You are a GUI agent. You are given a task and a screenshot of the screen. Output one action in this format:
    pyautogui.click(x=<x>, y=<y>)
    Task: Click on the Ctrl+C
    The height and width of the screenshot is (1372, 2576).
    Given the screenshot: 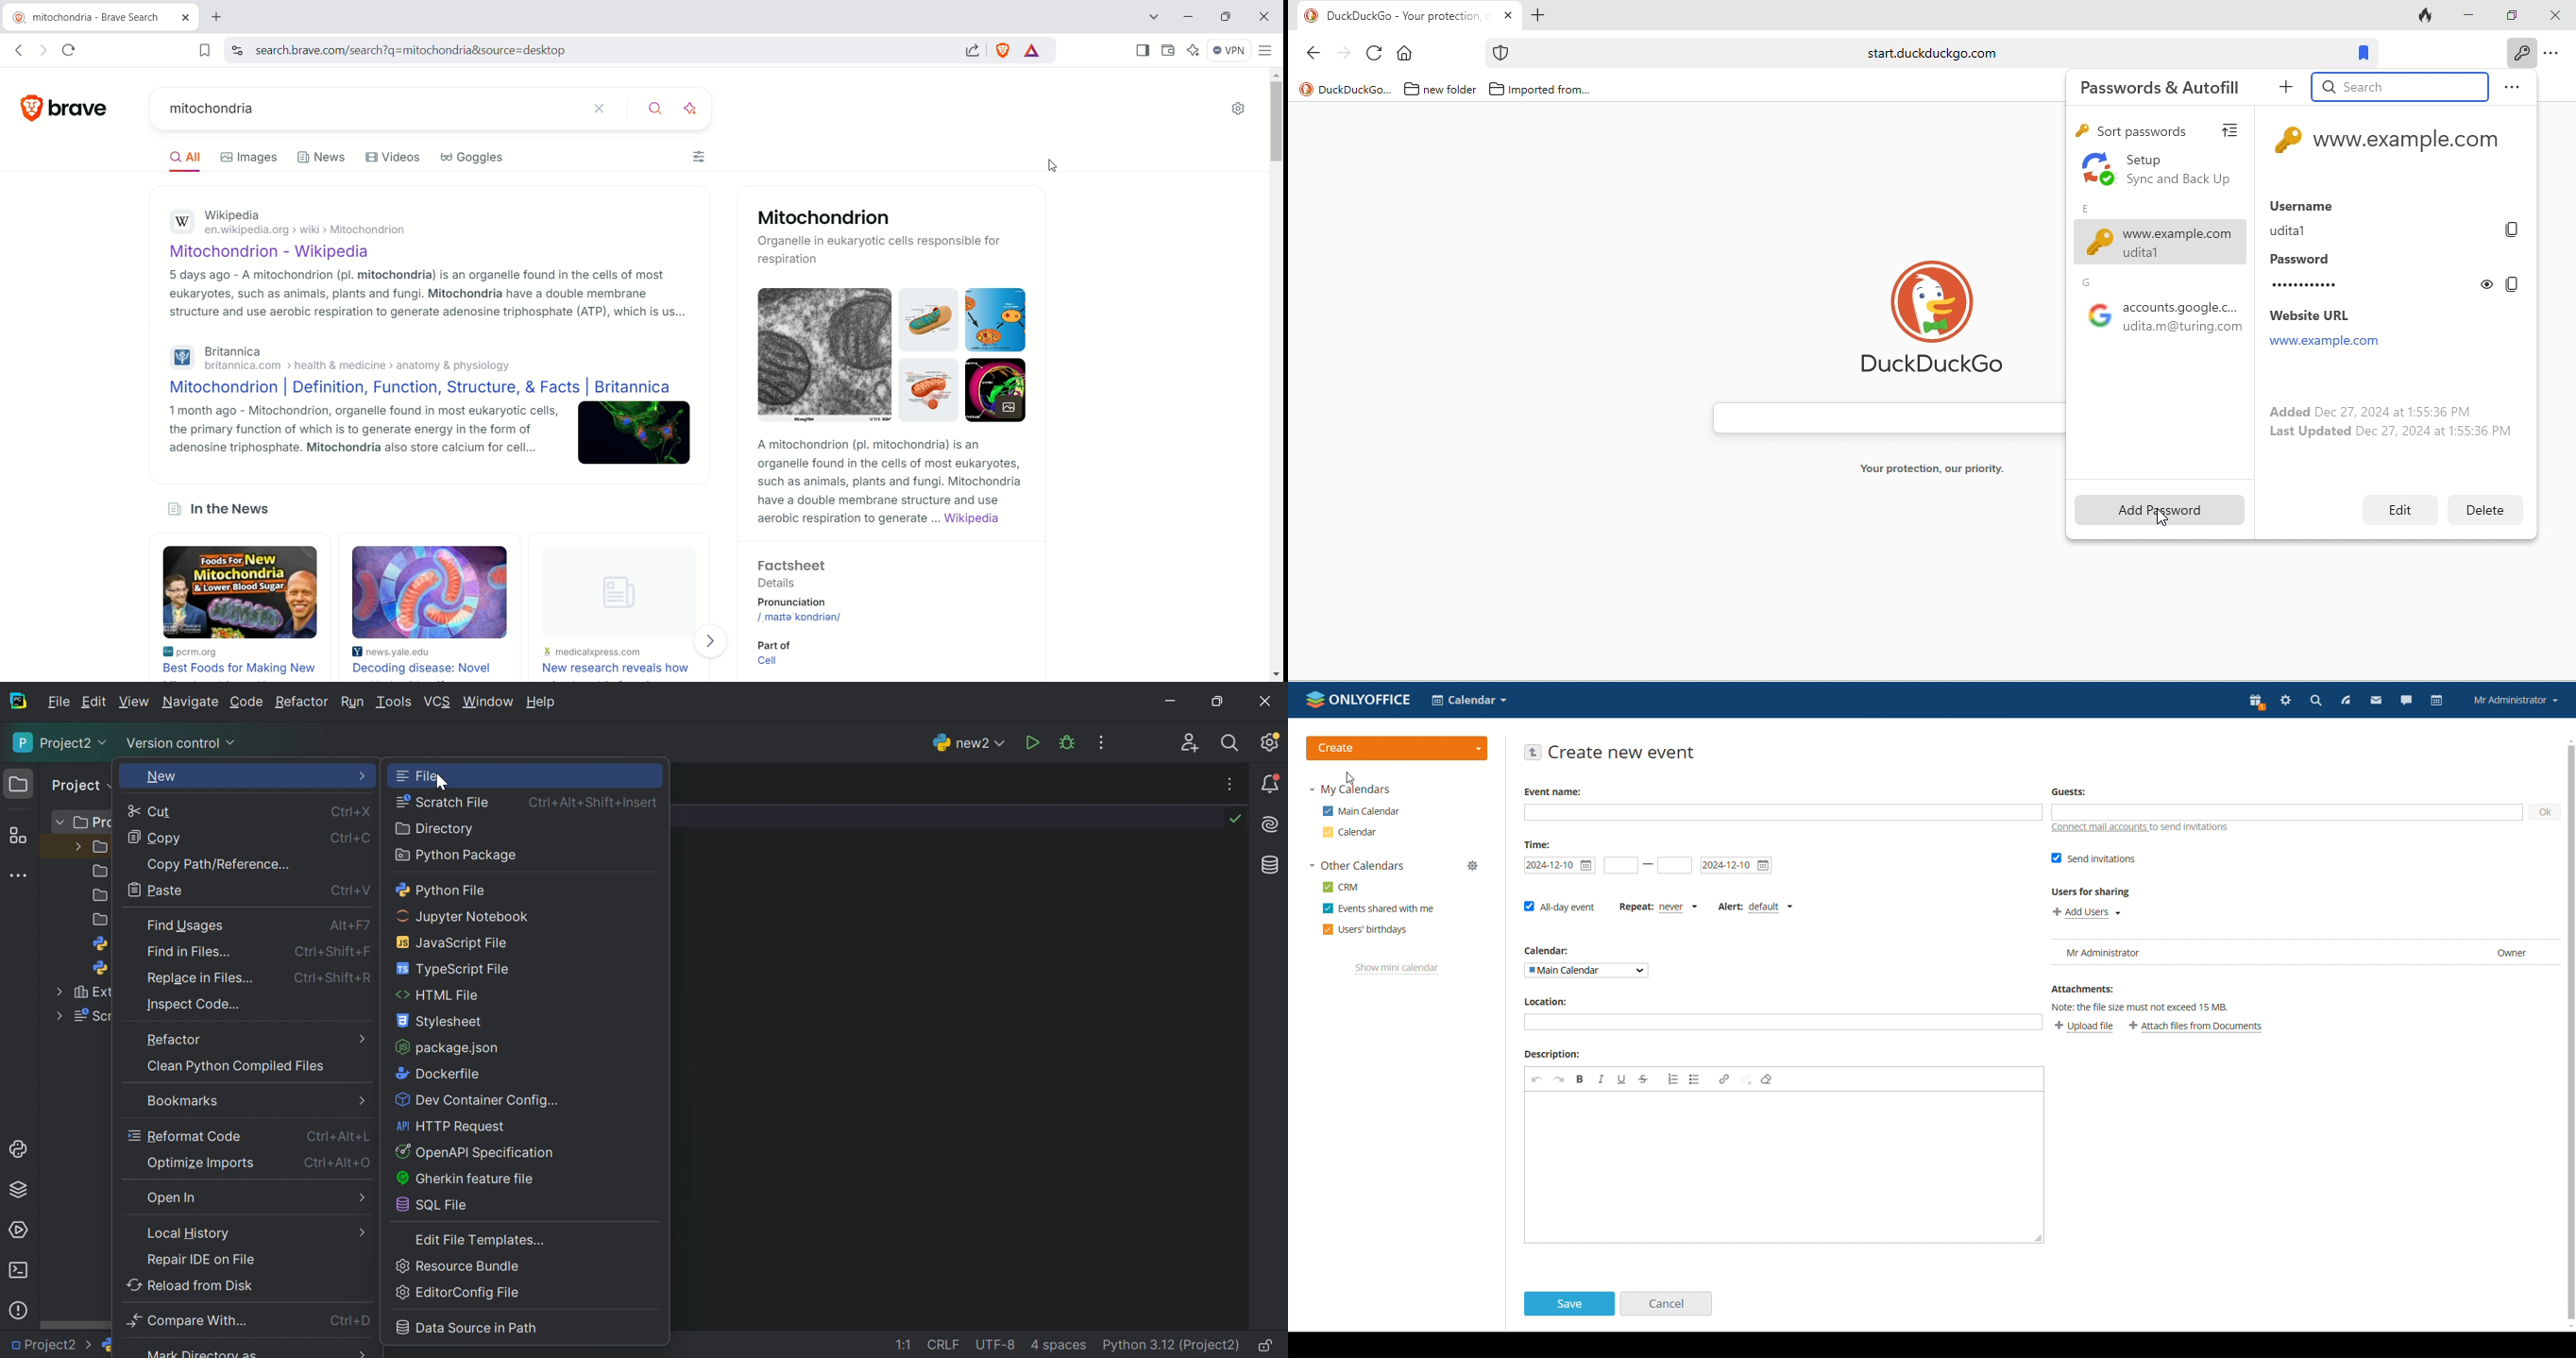 What is the action you would take?
    pyautogui.click(x=354, y=838)
    